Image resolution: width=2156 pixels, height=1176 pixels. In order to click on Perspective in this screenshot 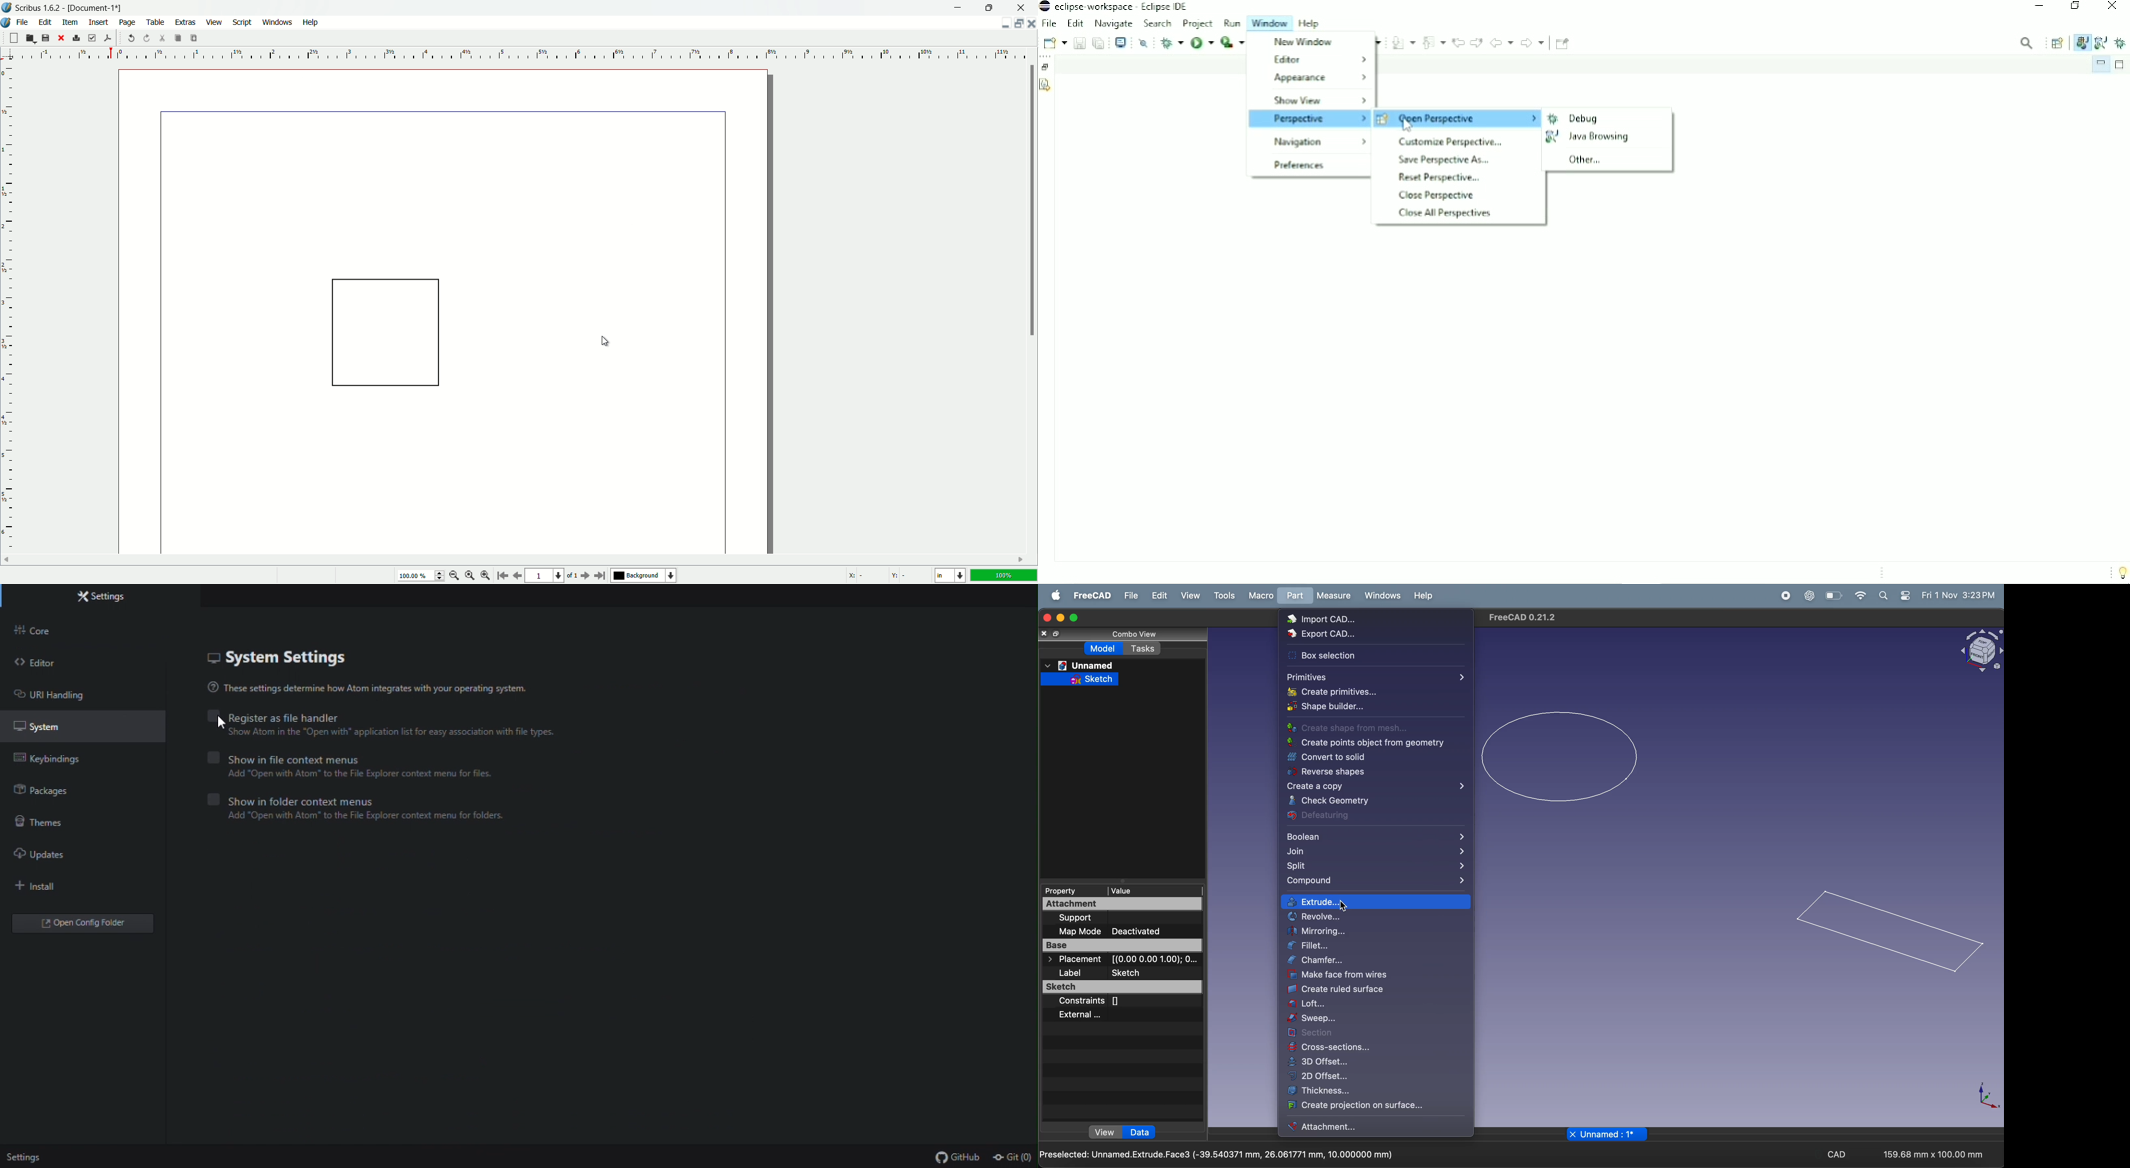, I will do `click(1308, 119)`.